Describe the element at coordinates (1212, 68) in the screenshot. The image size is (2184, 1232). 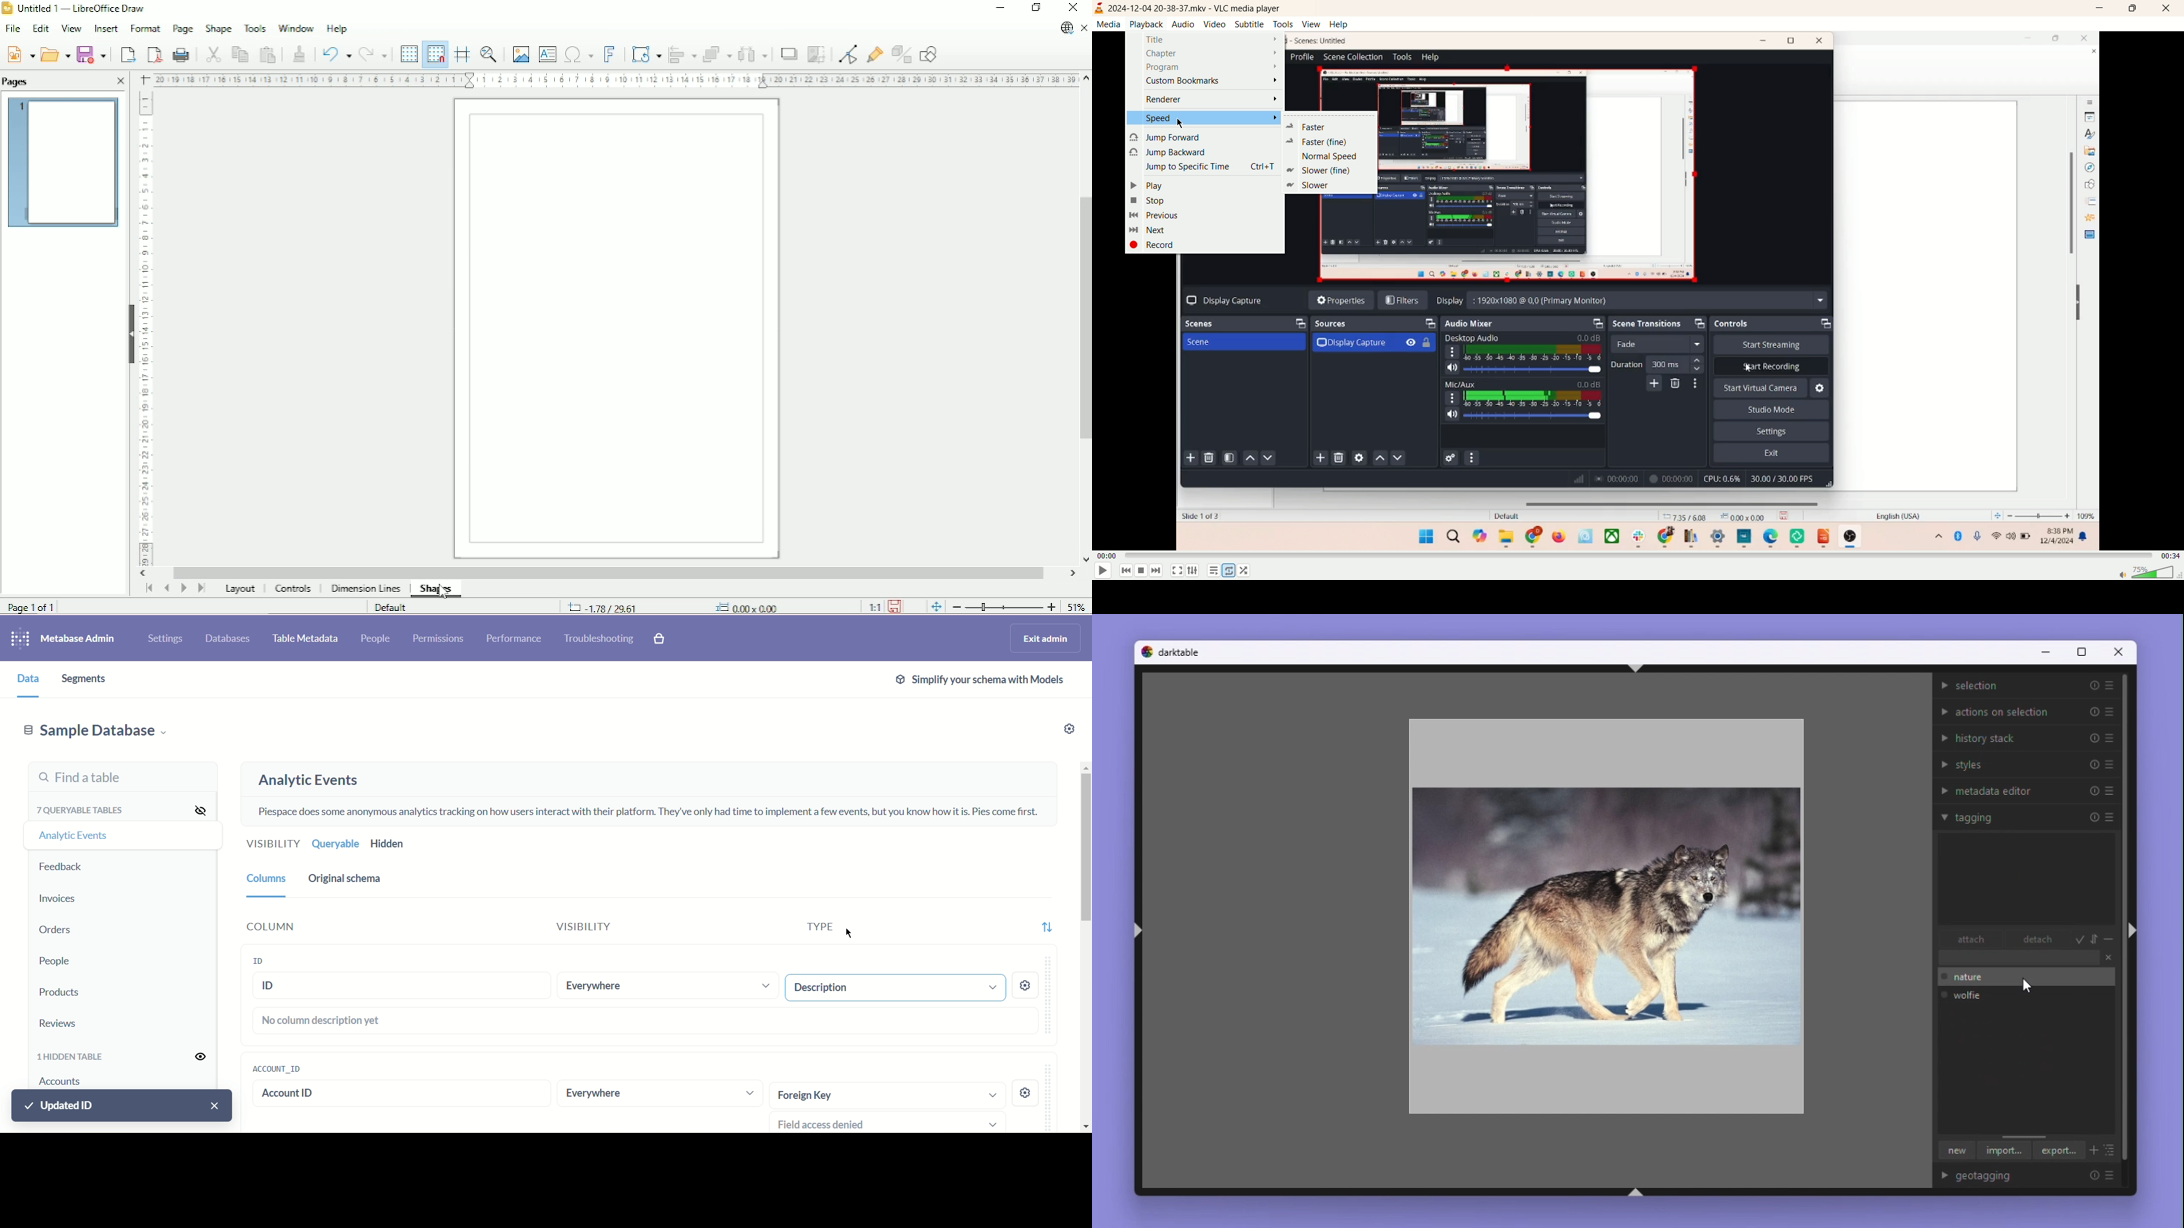
I see `program` at that location.